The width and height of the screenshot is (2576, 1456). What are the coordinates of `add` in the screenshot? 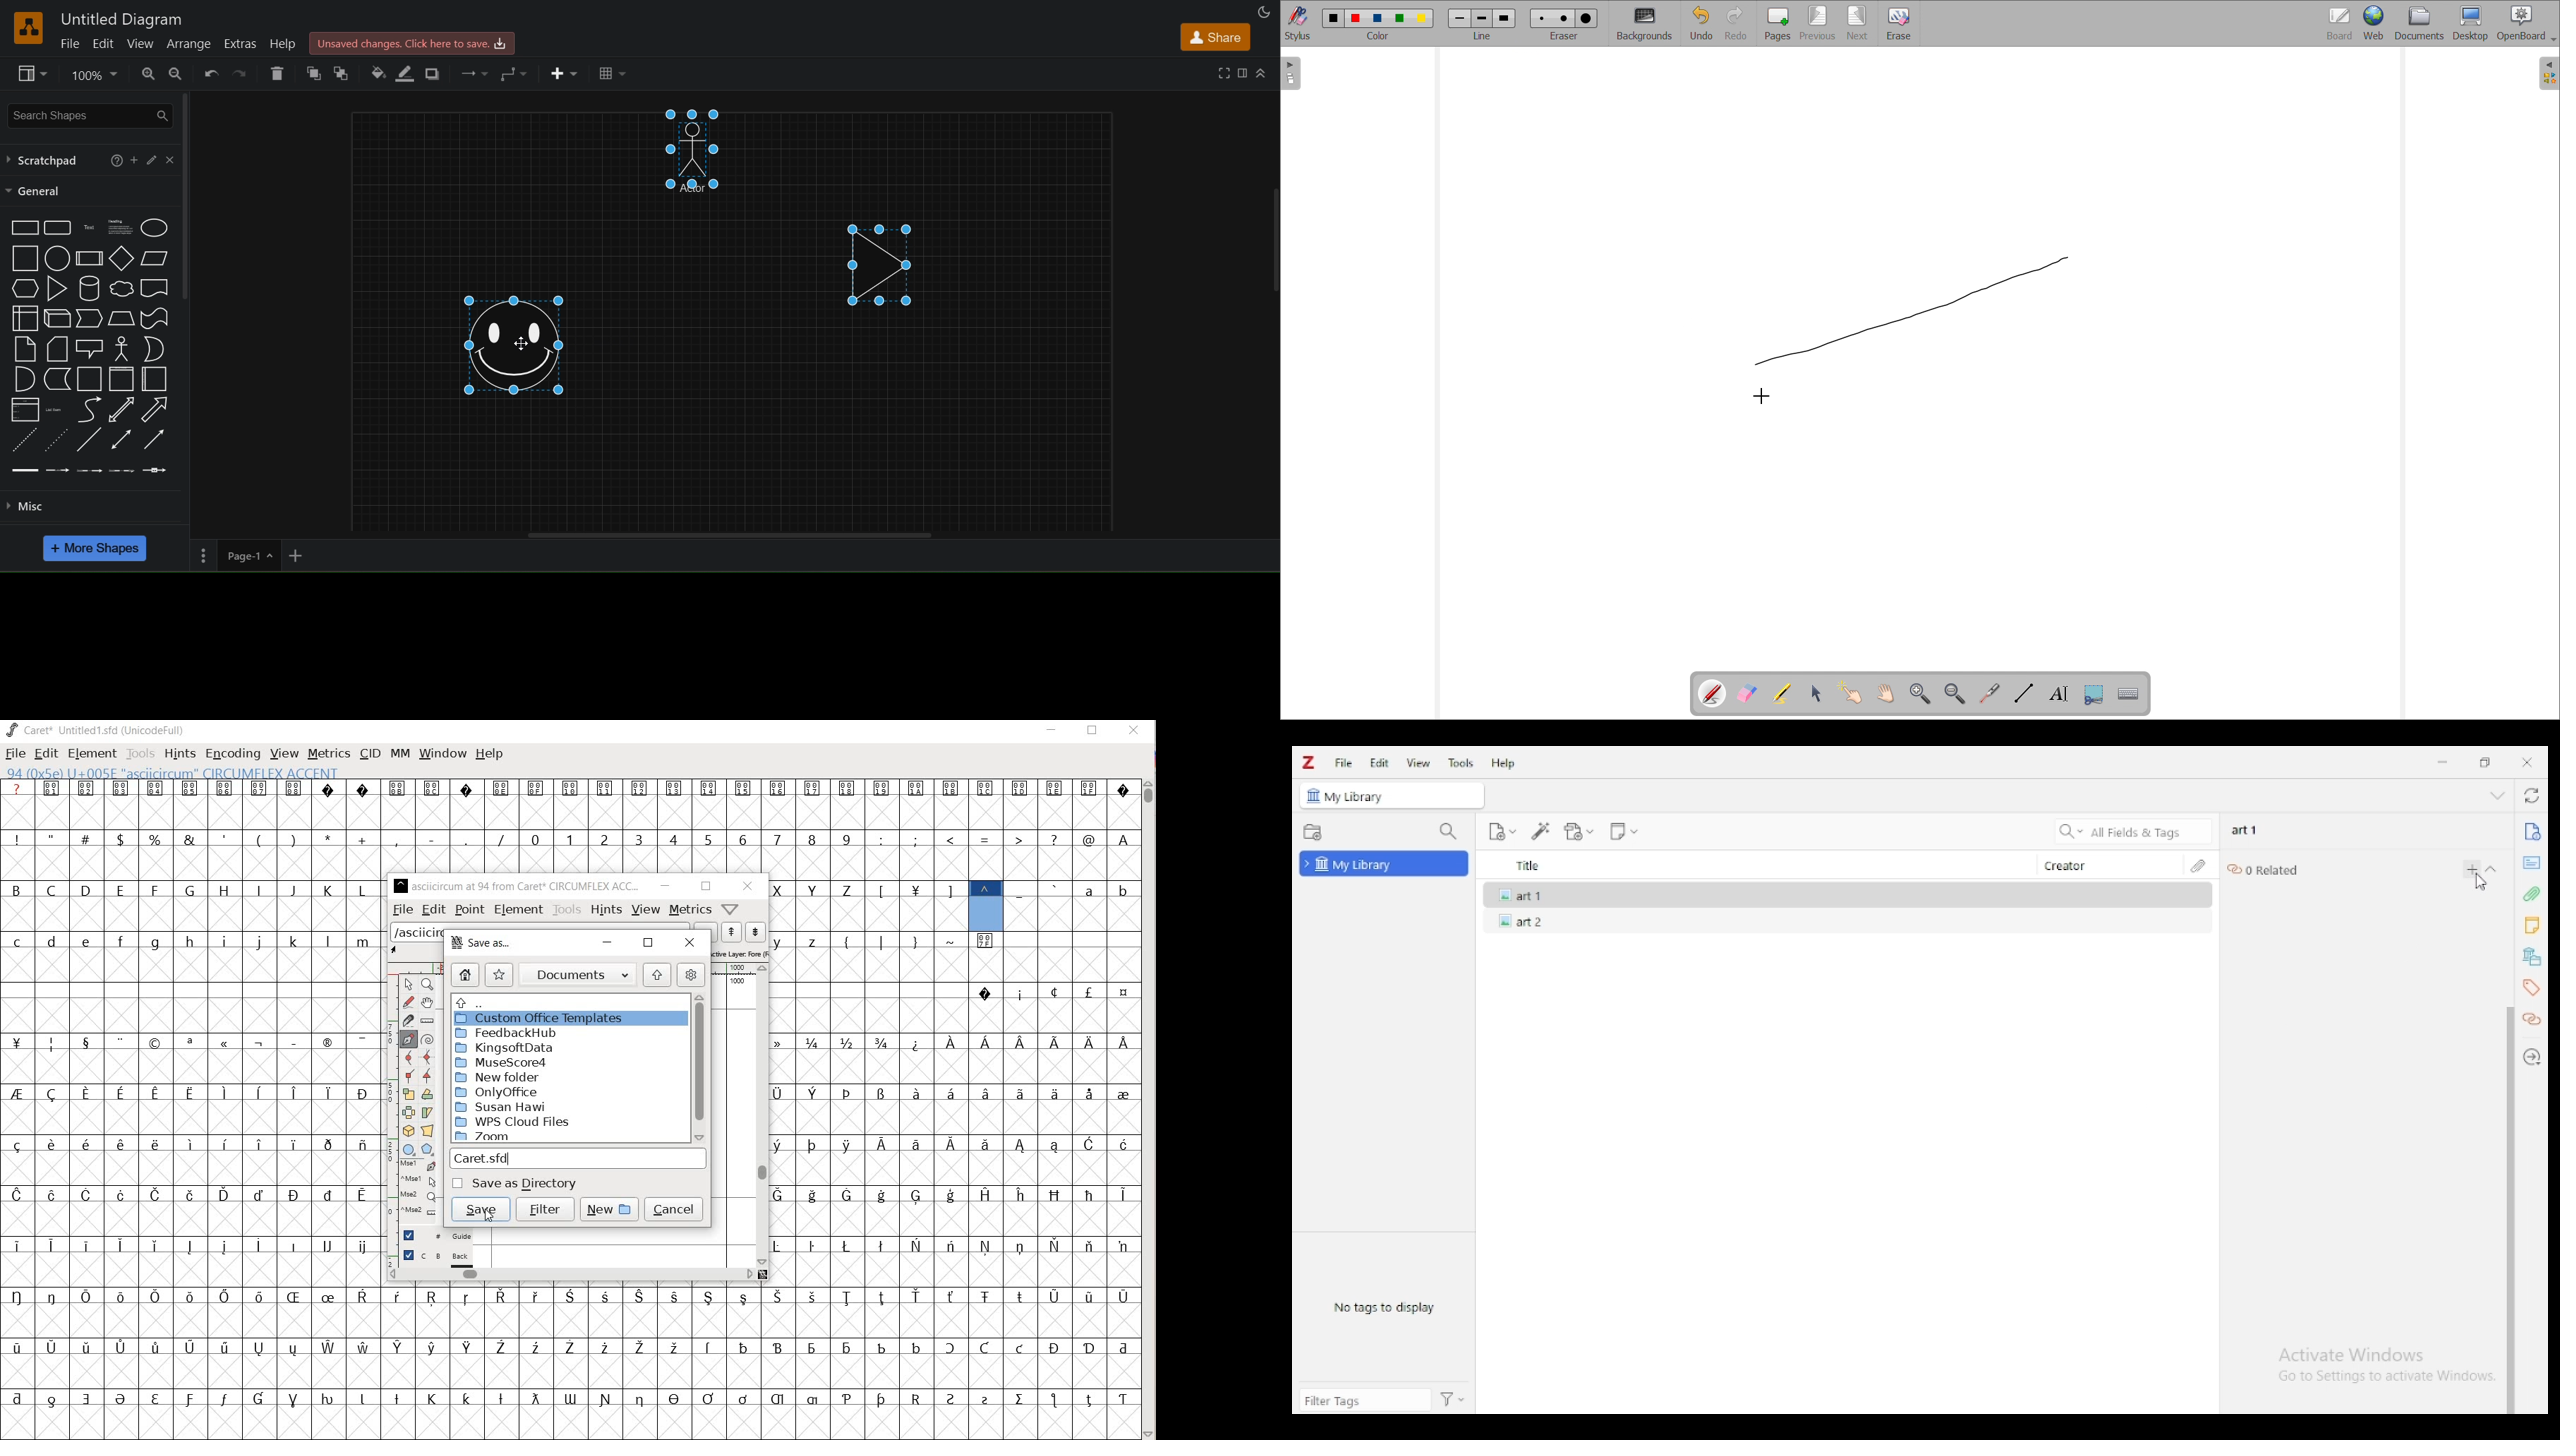 It's located at (134, 159).